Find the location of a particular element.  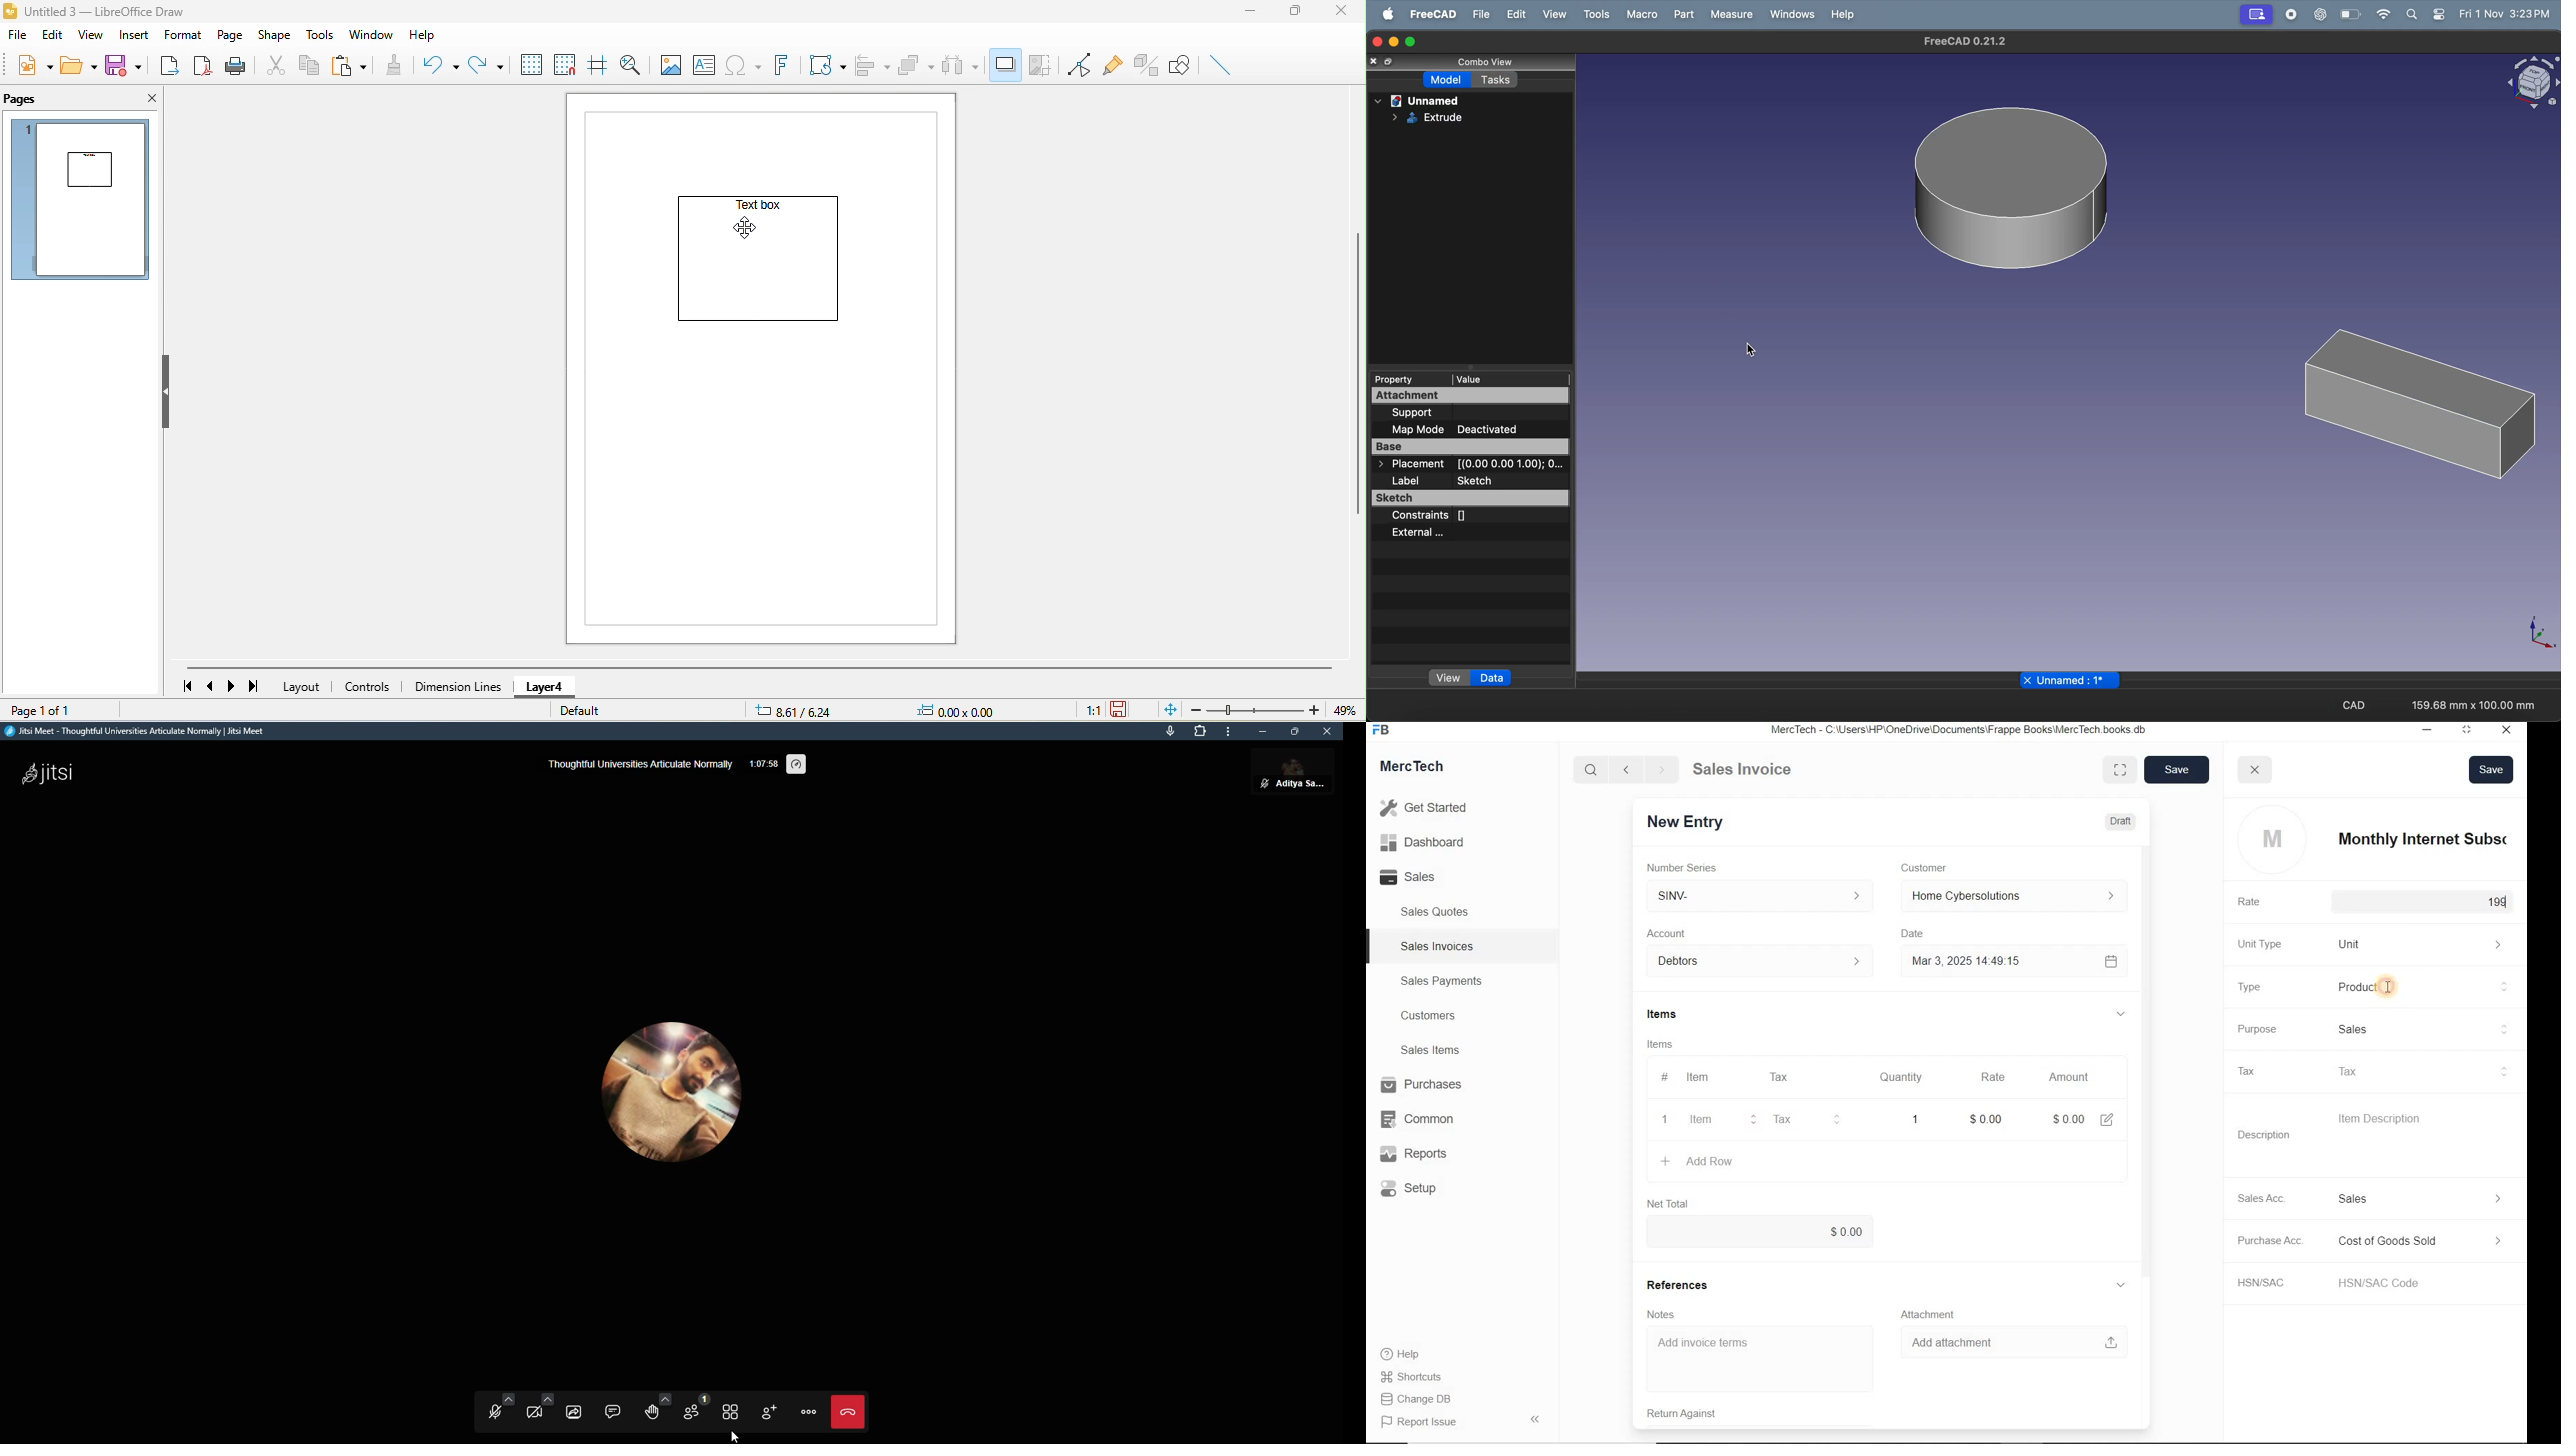

profile picture is located at coordinates (656, 1086).